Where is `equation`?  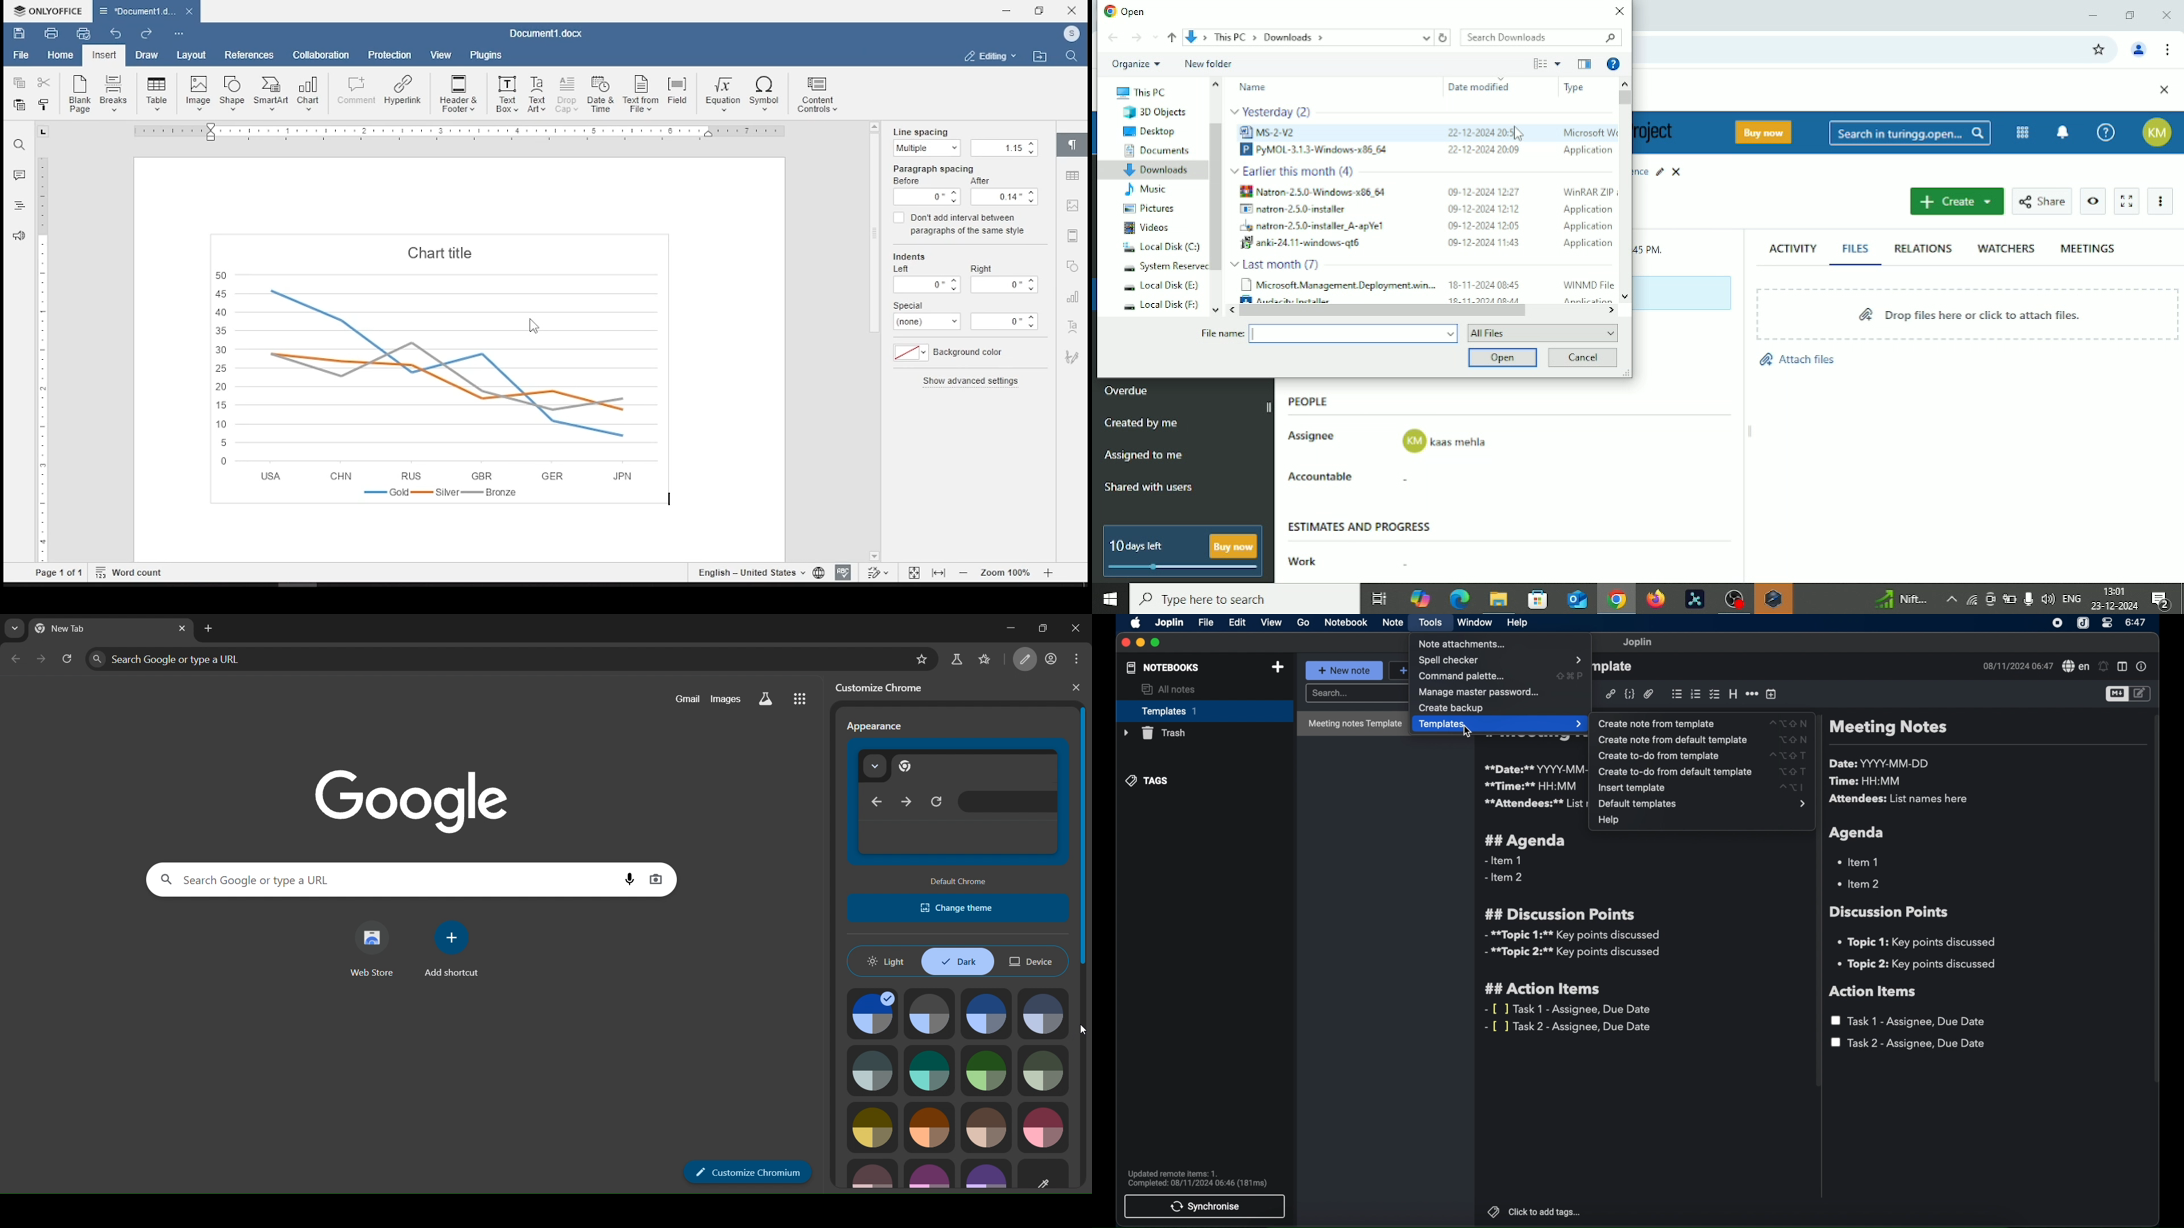 equation is located at coordinates (724, 94).